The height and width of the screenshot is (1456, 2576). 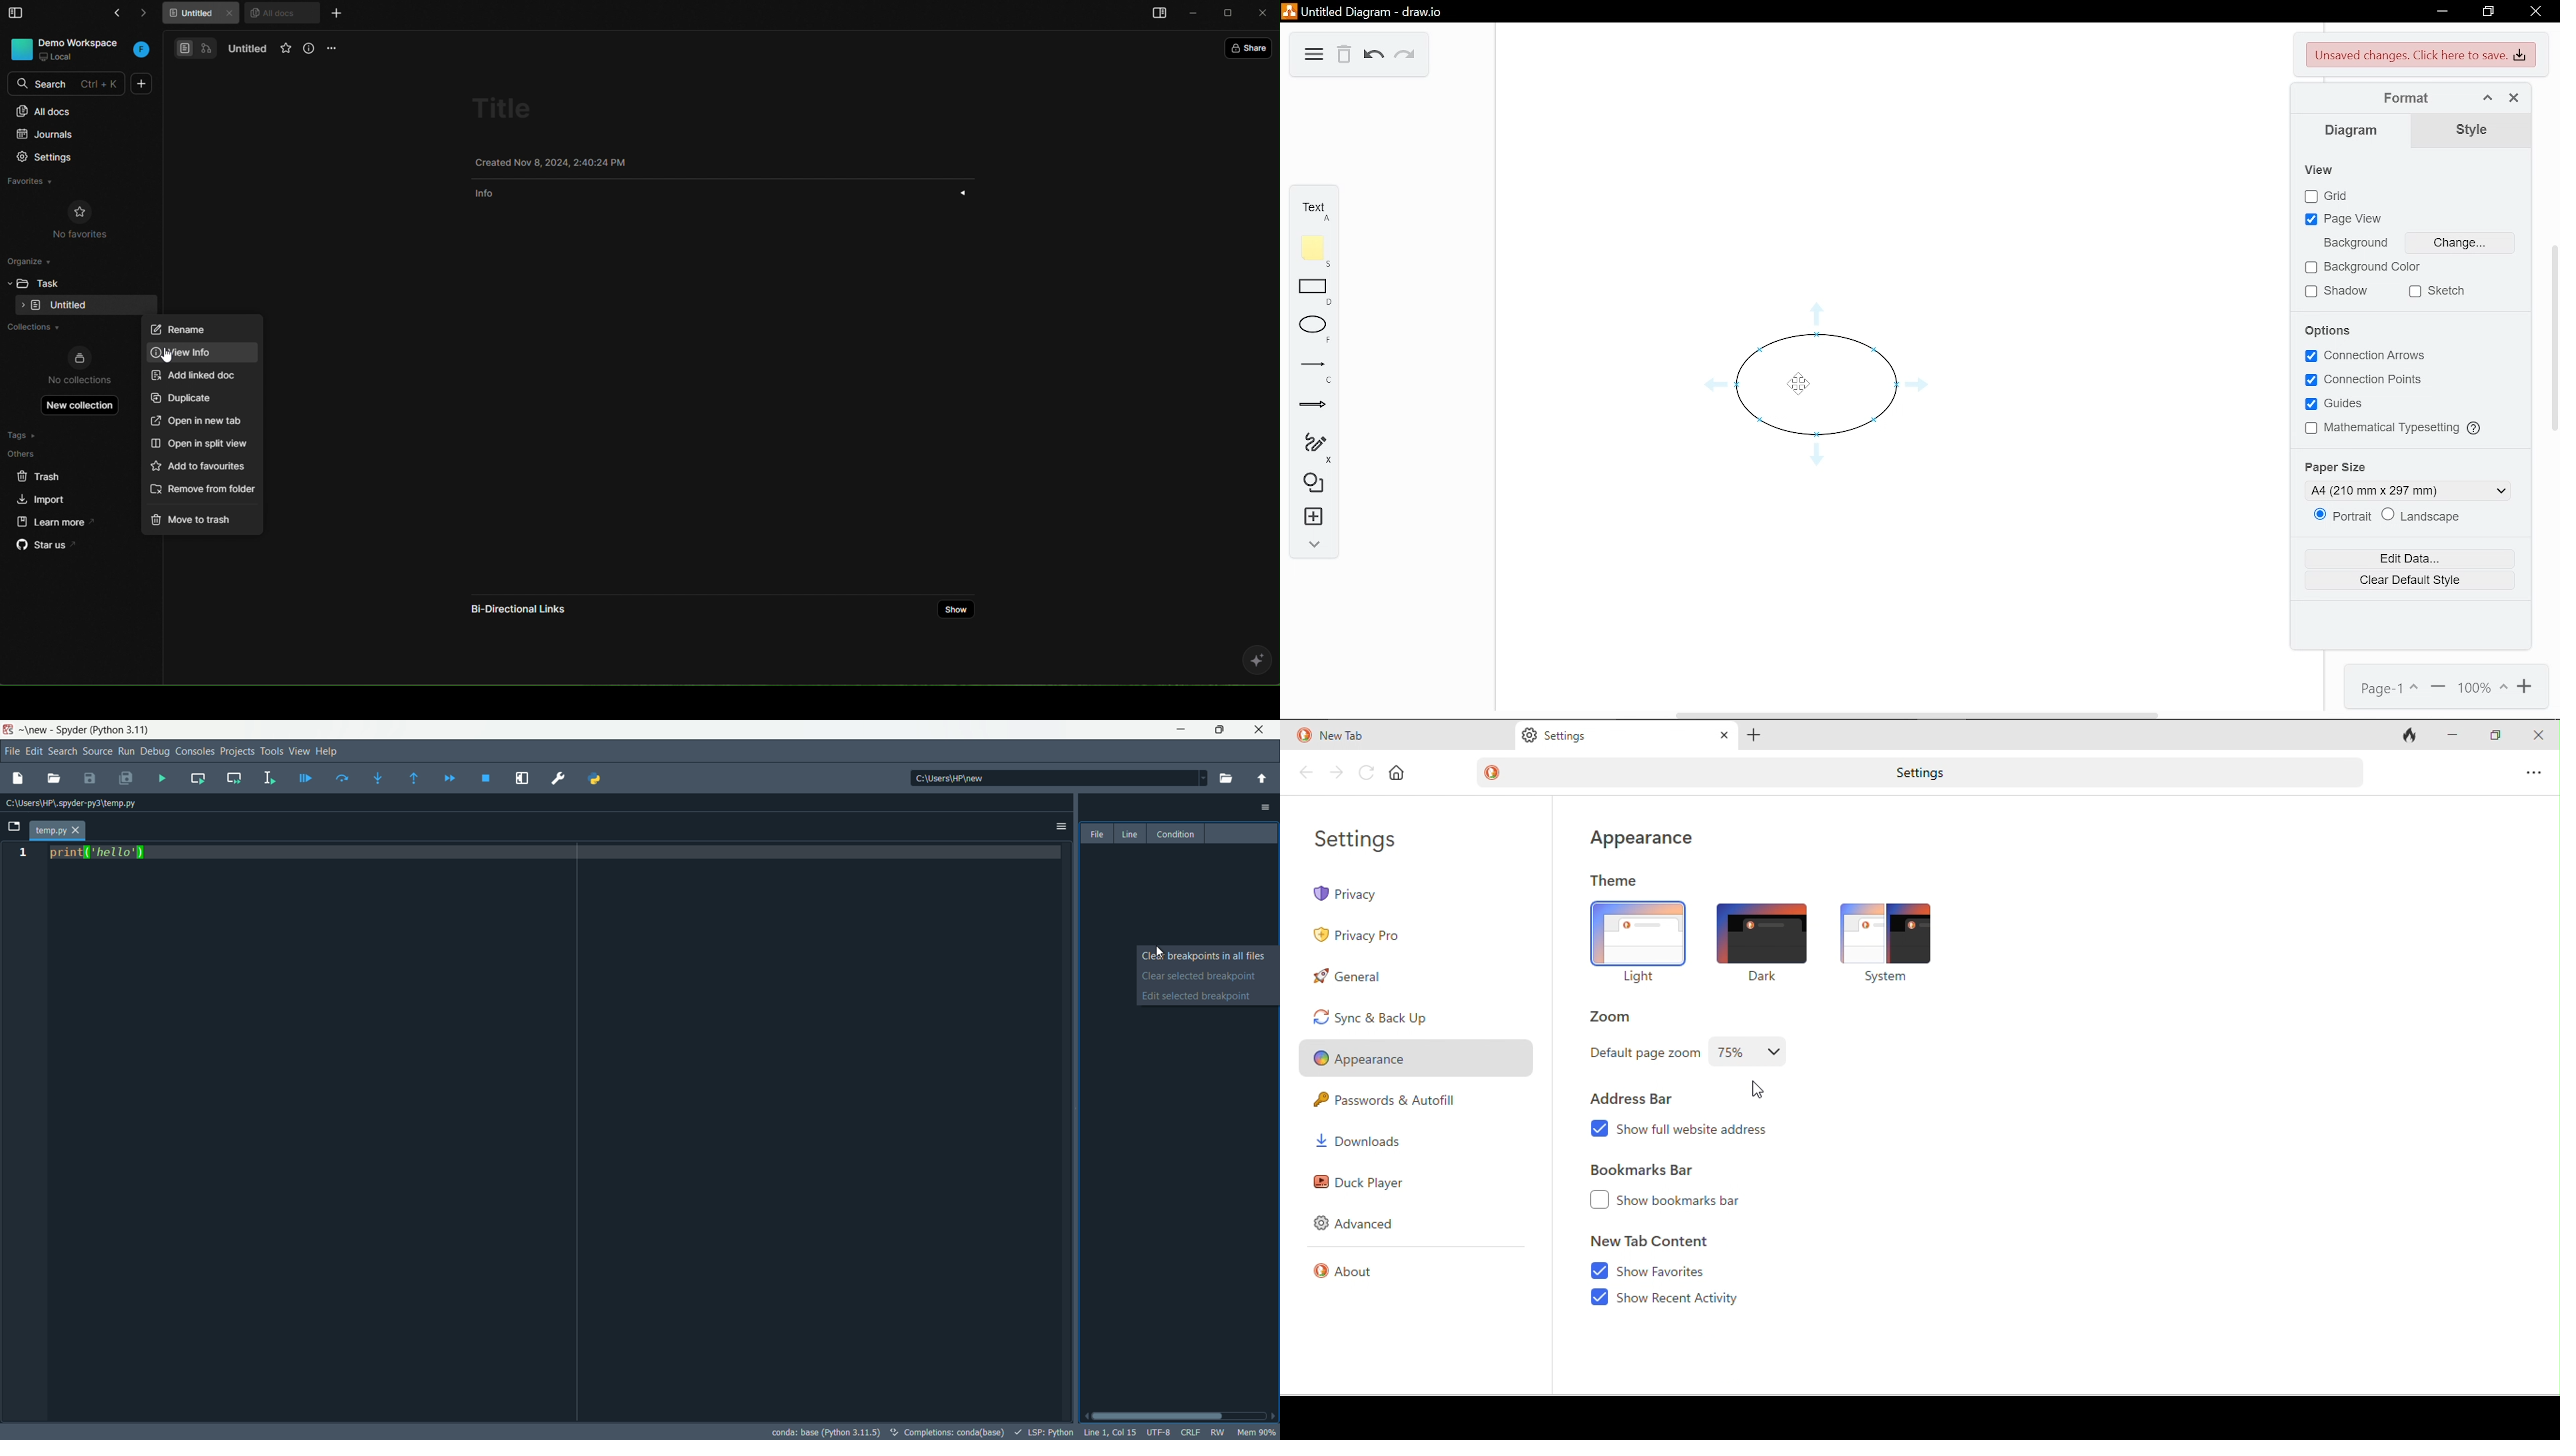 What do you see at coordinates (162, 777) in the screenshot?
I see `run file` at bounding box center [162, 777].